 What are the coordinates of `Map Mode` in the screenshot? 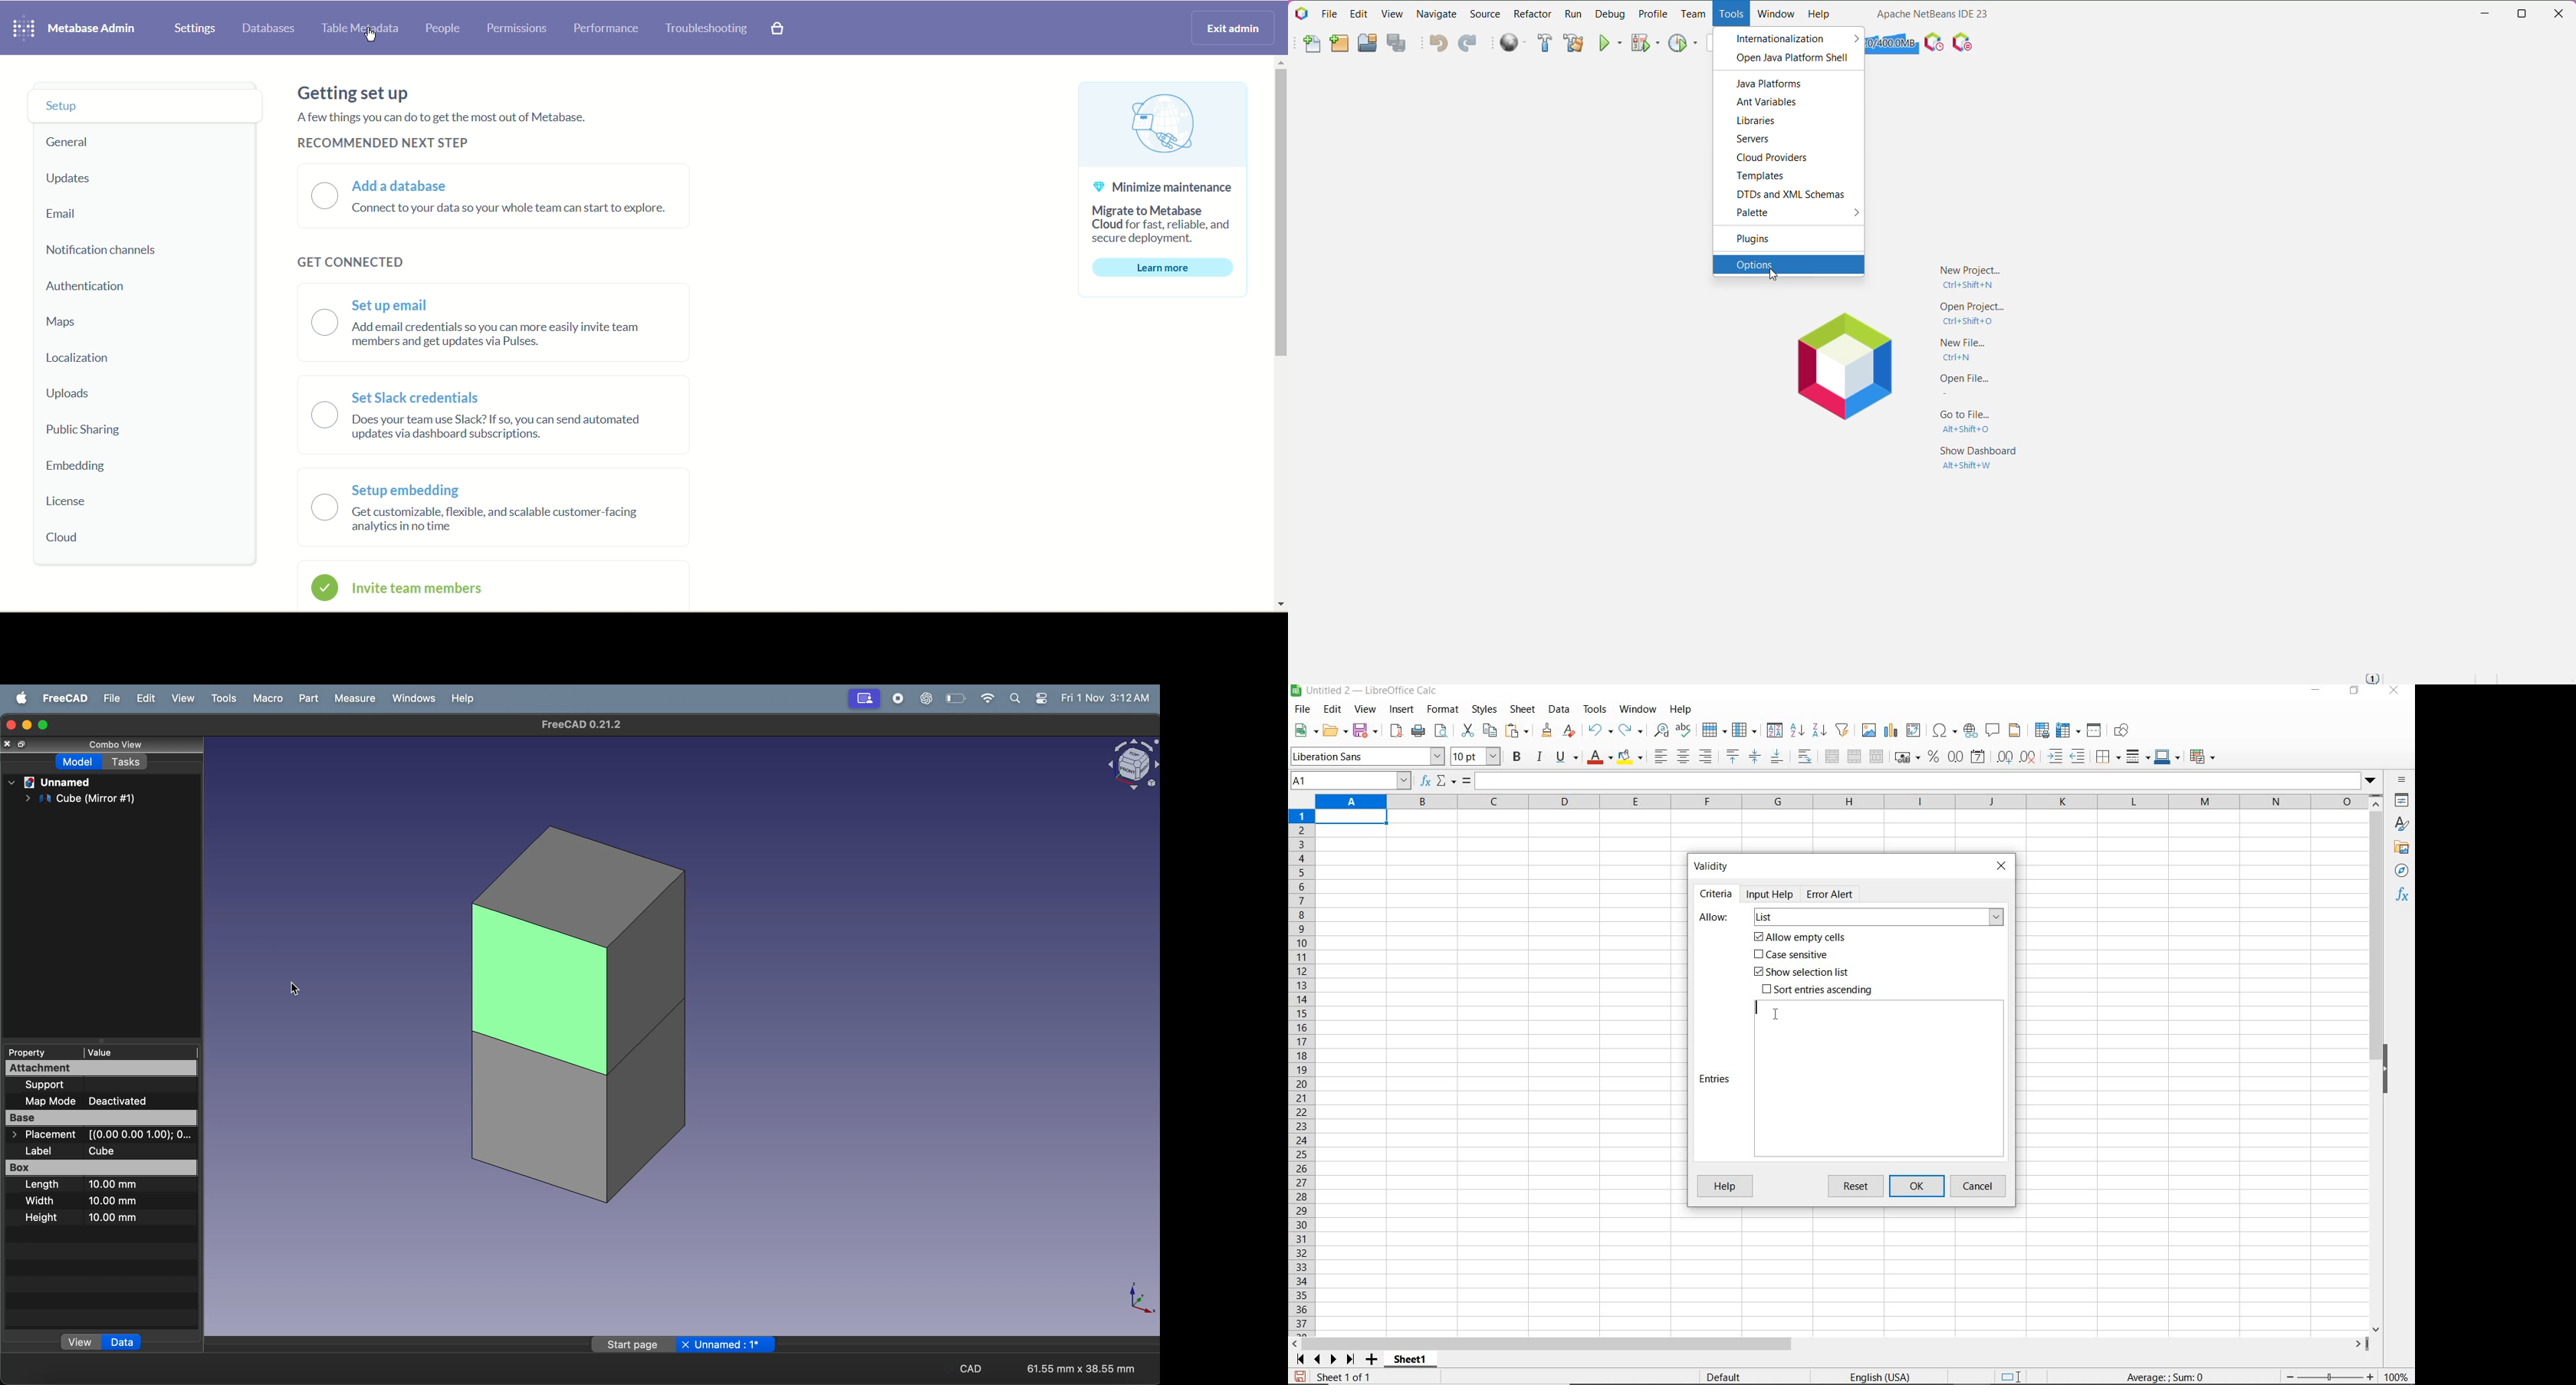 It's located at (44, 1101).